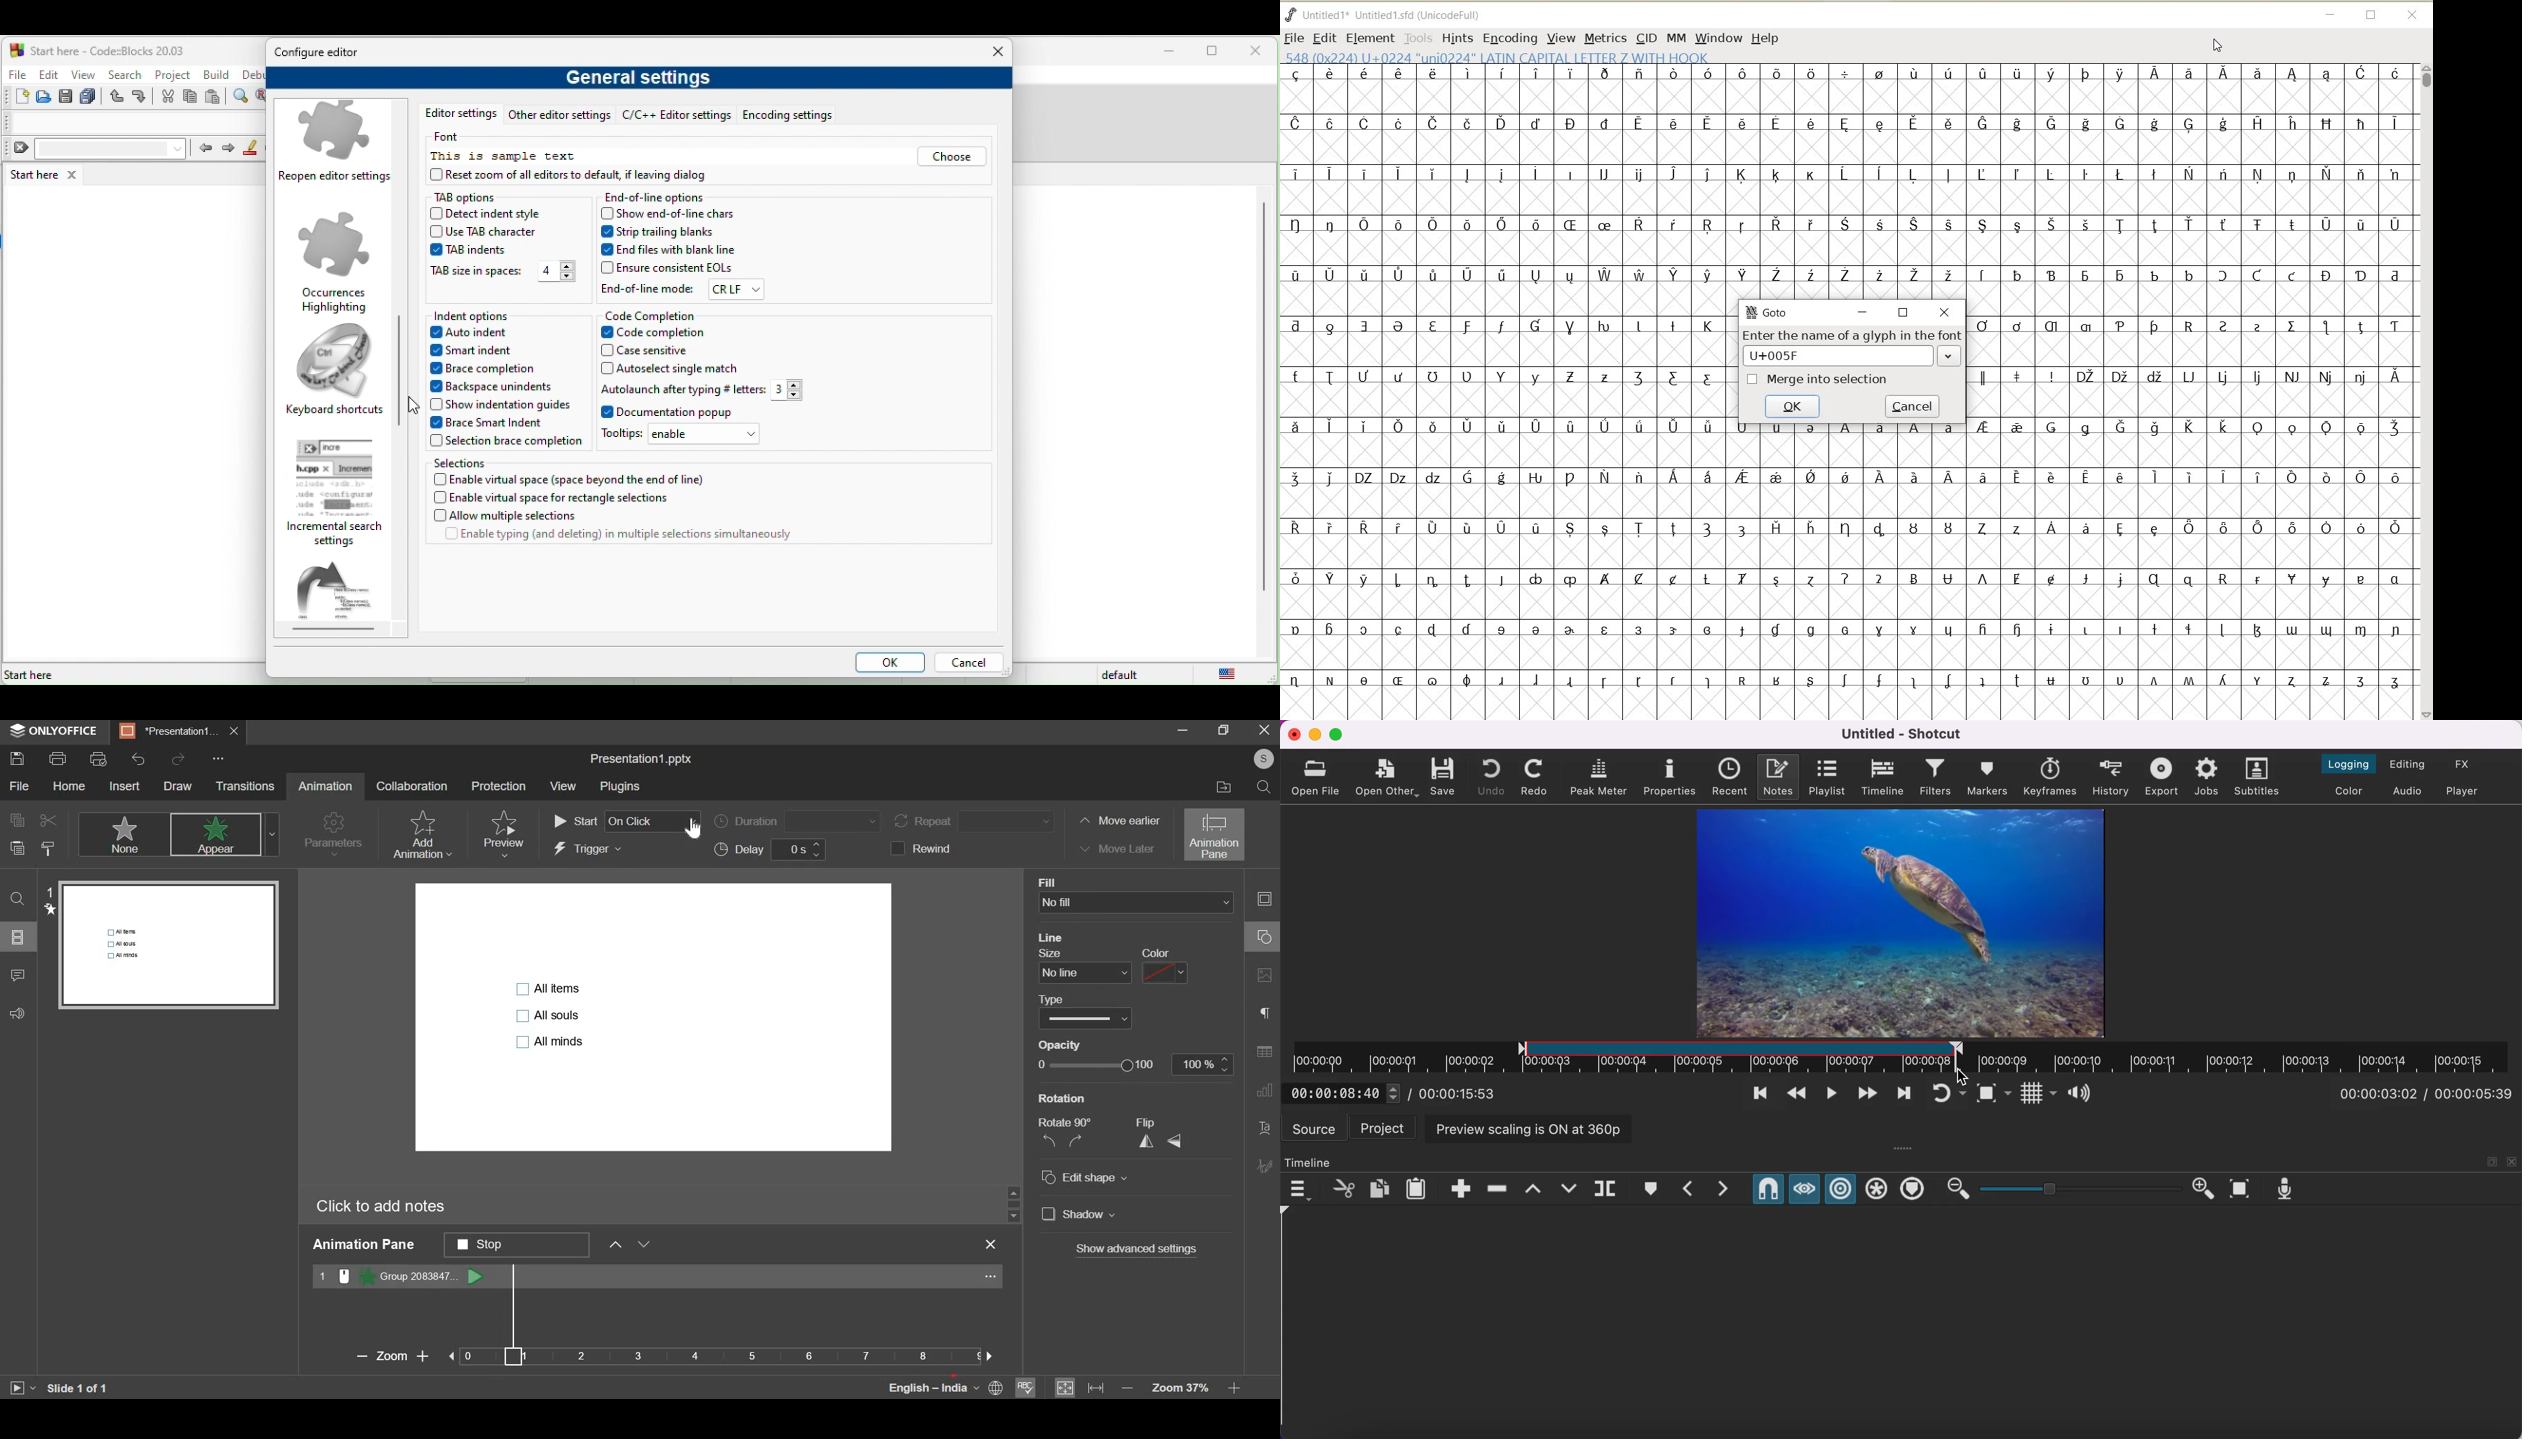 This screenshot has height=1456, width=2548. I want to click on recent, so click(1731, 777).